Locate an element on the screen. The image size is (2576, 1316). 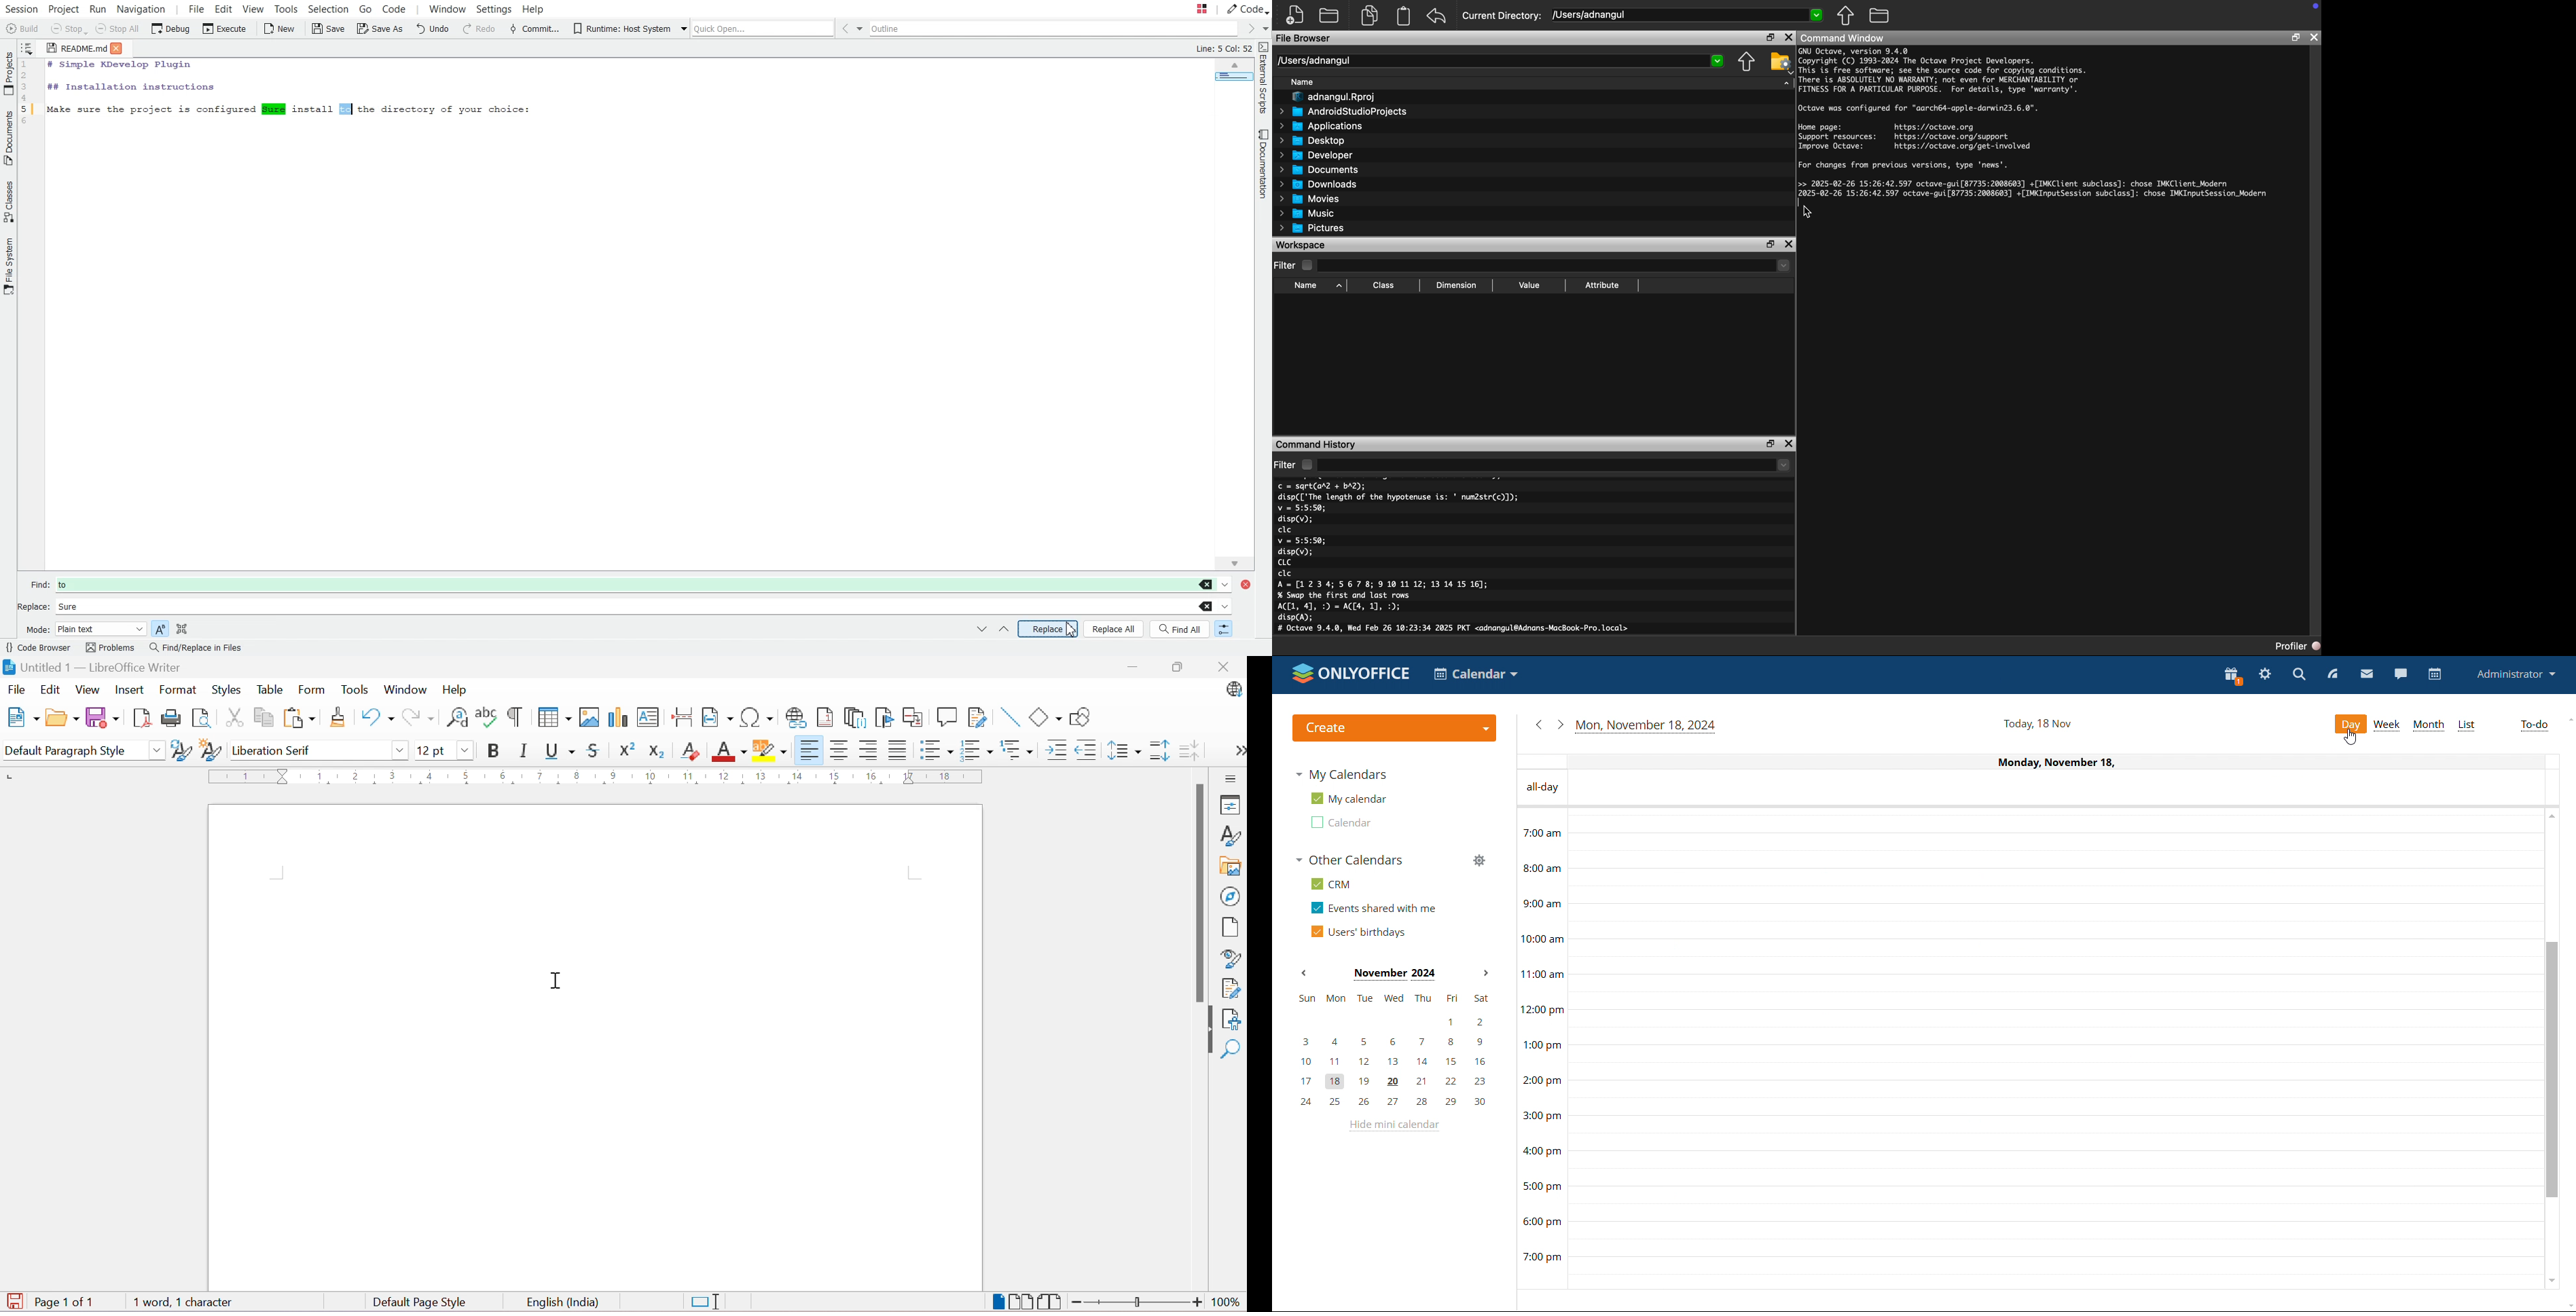
Close is located at coordinates (1228, 668).